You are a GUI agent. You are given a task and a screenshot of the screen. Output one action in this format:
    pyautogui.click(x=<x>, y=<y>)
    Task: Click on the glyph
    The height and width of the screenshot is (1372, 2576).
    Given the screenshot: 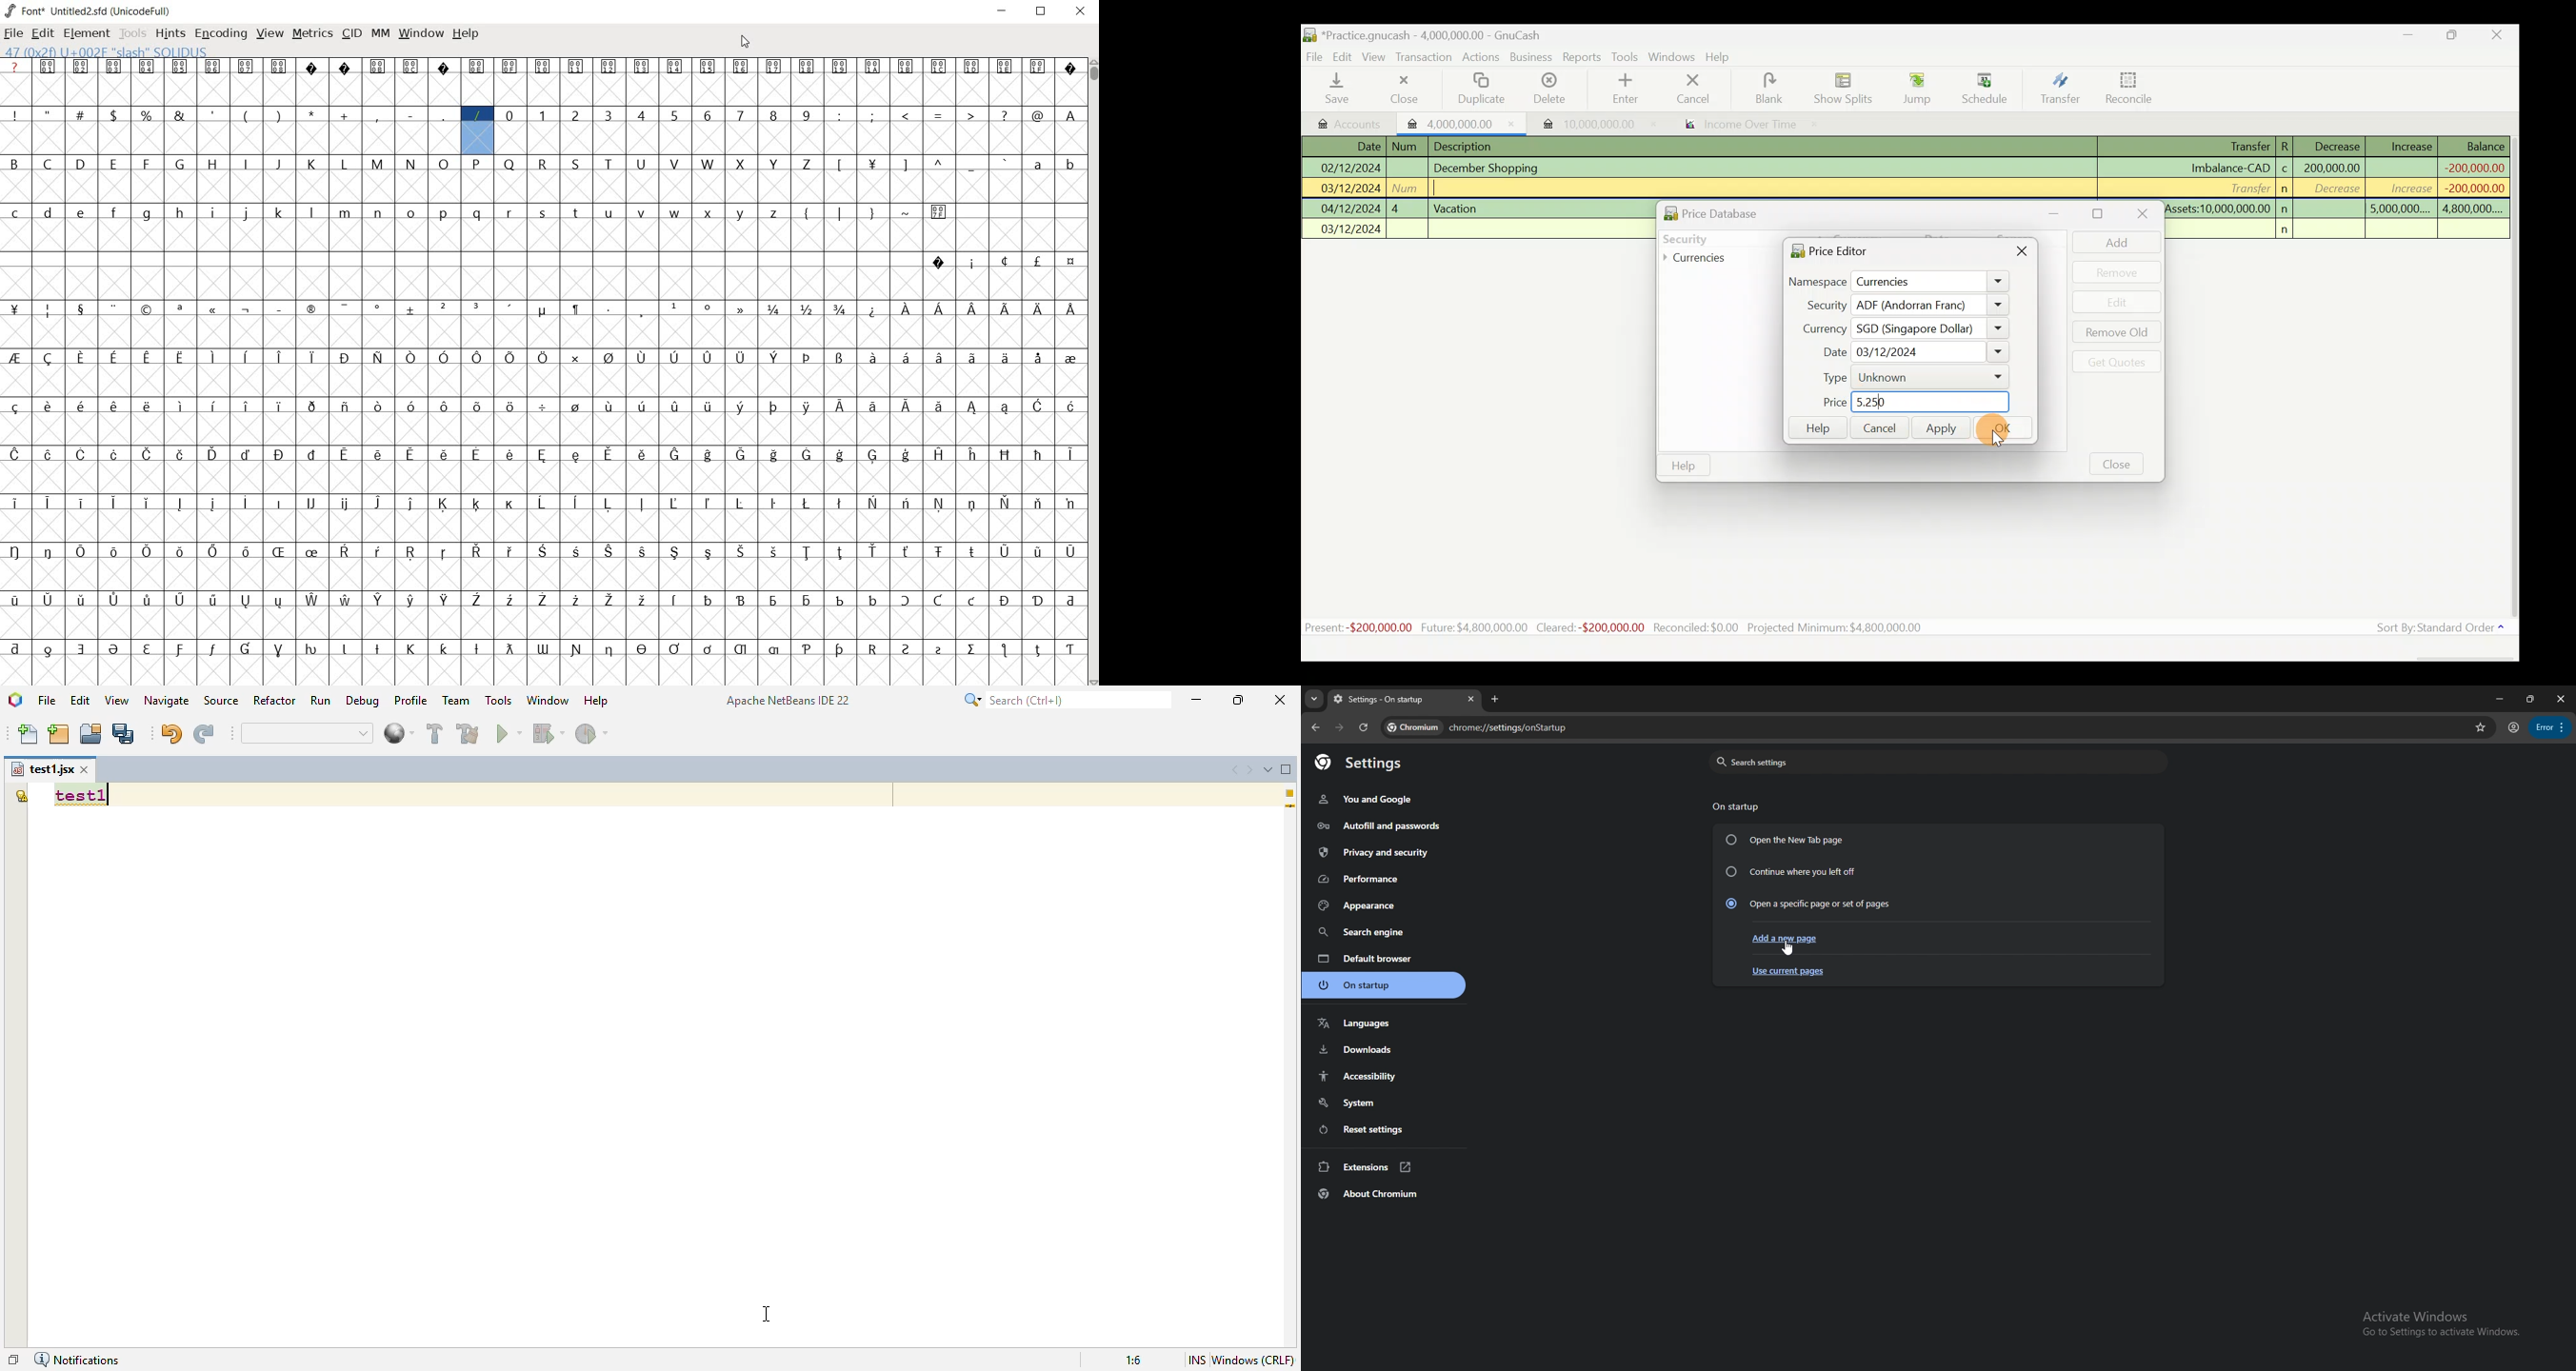 What is the action you would take?
    pyautogui.click(x=346, y=504)
    